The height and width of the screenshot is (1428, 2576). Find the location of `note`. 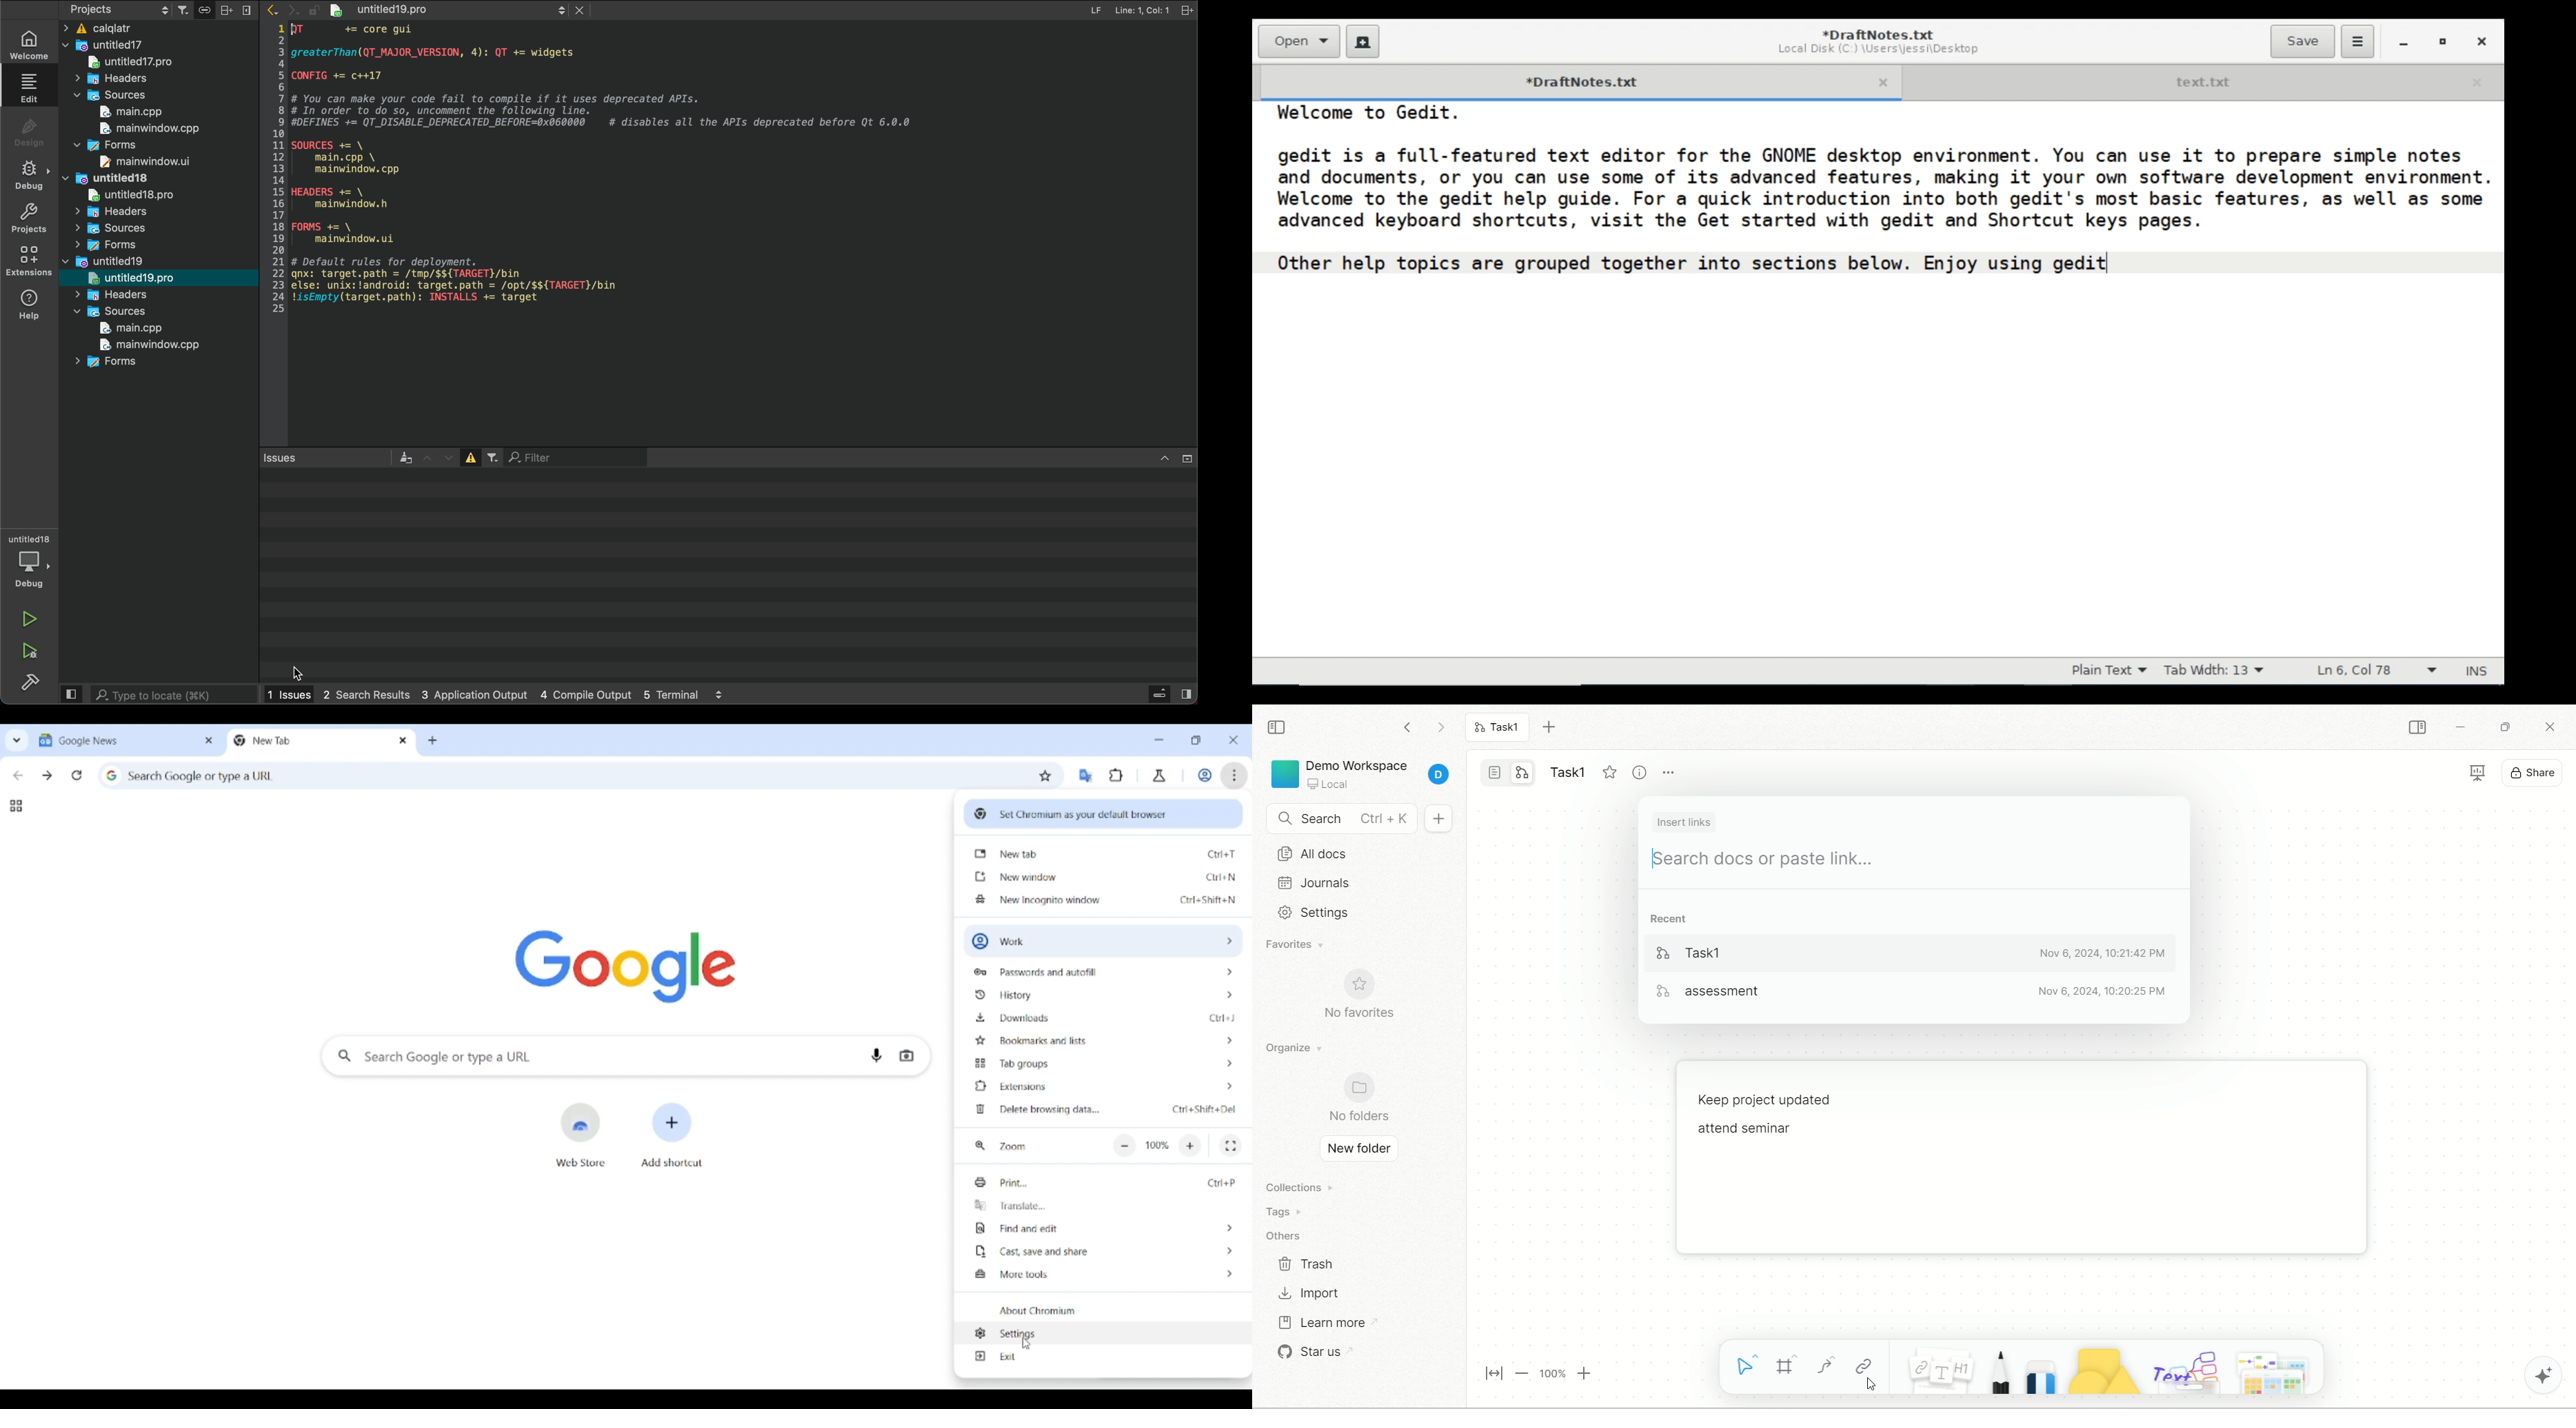

note is located at coordinates (1940, 1371).